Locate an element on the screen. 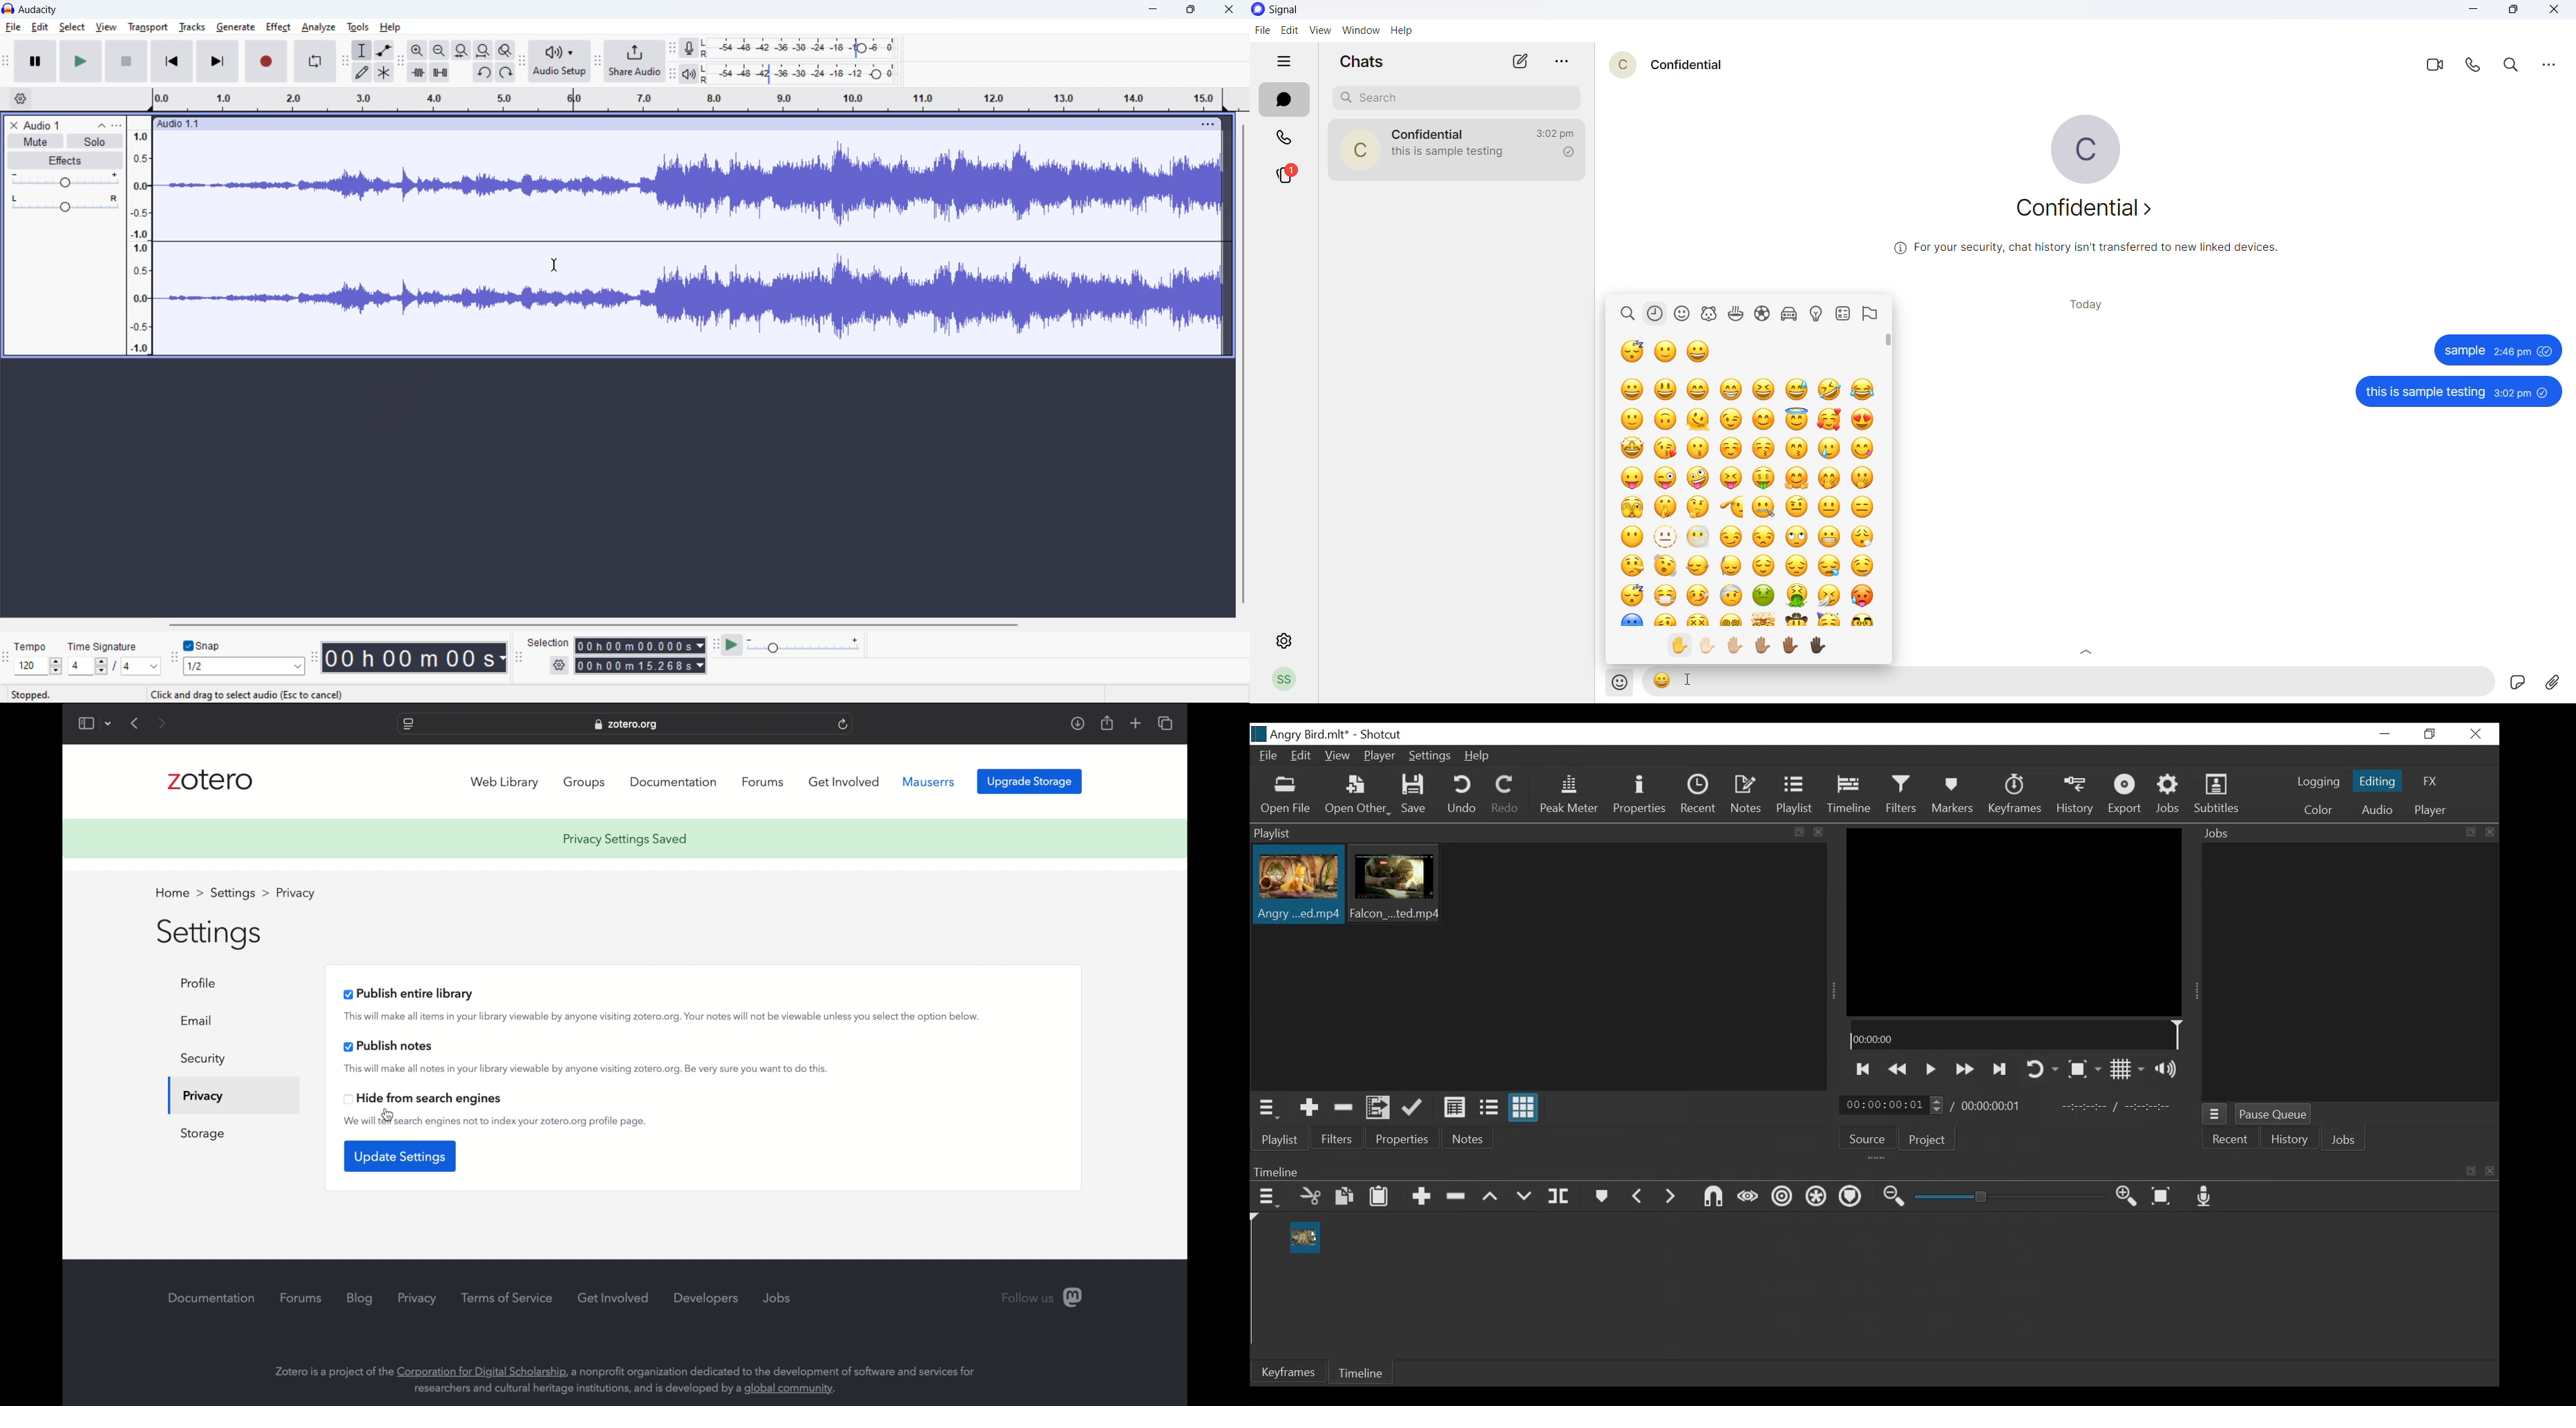 This screenshot has width=2576, height=1428. solo is located at coordinates (95, 141).